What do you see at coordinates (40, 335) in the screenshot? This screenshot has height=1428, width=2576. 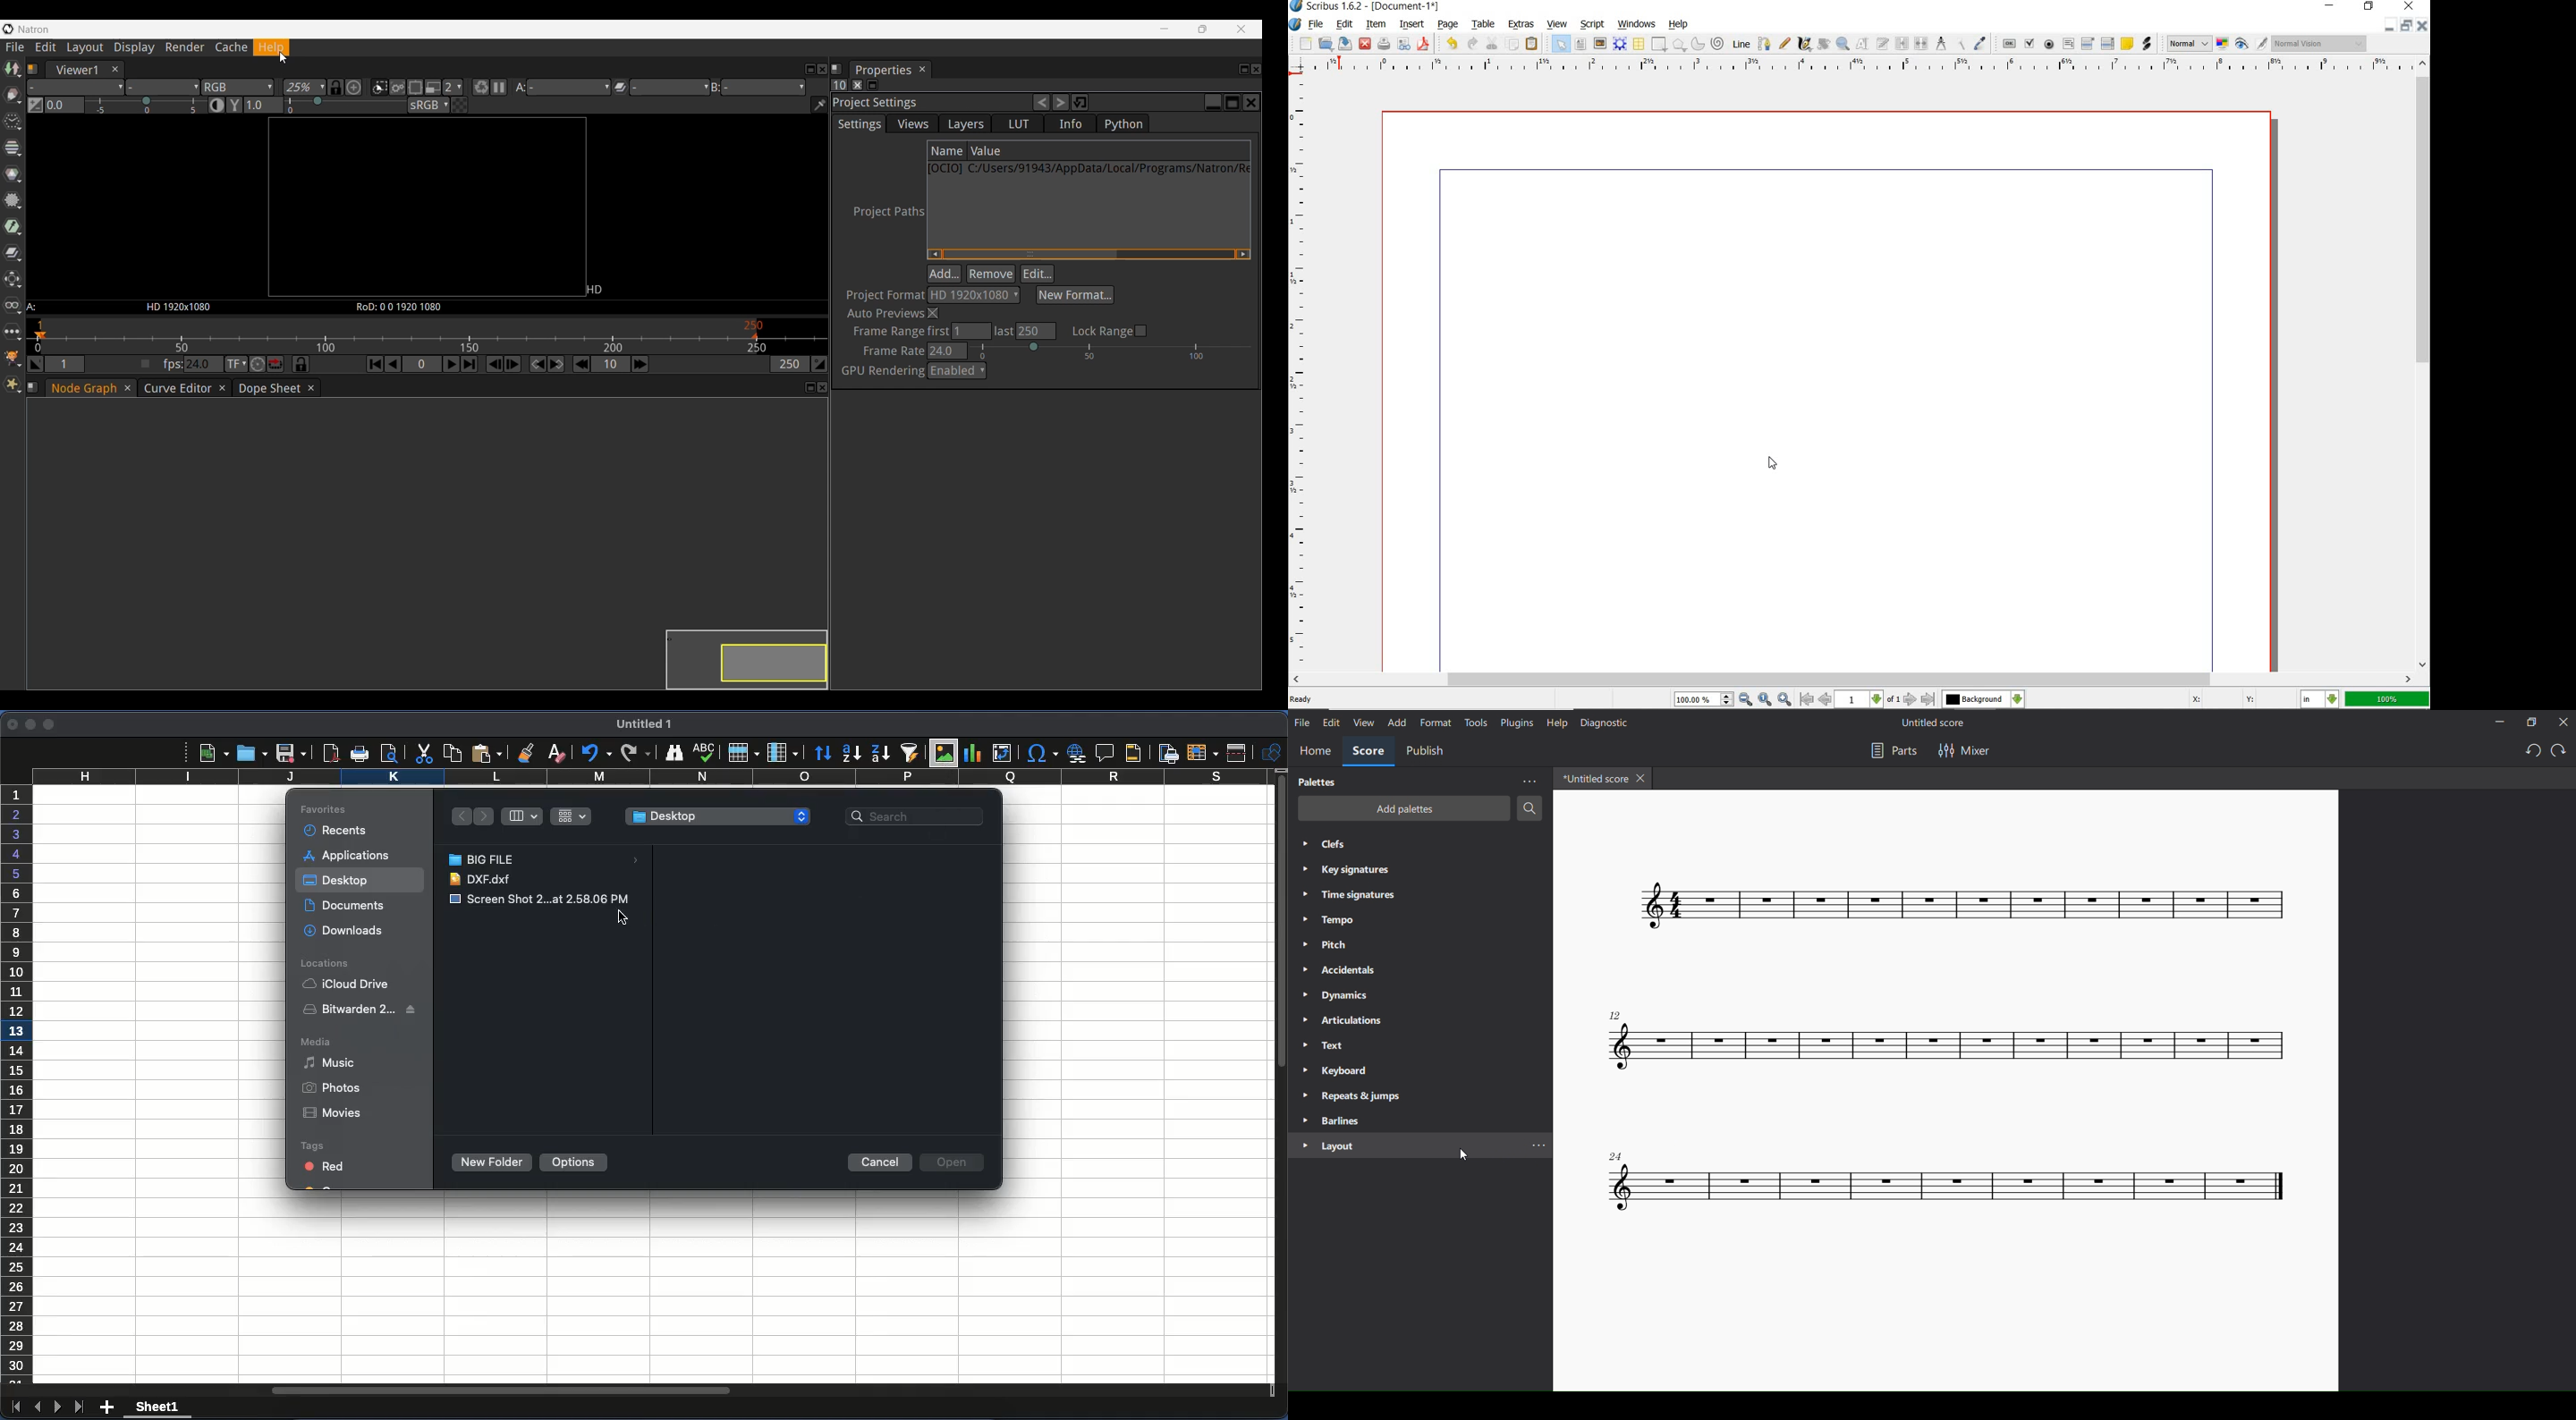 I see `Playback in pointer` at bounding box center [40, 335].